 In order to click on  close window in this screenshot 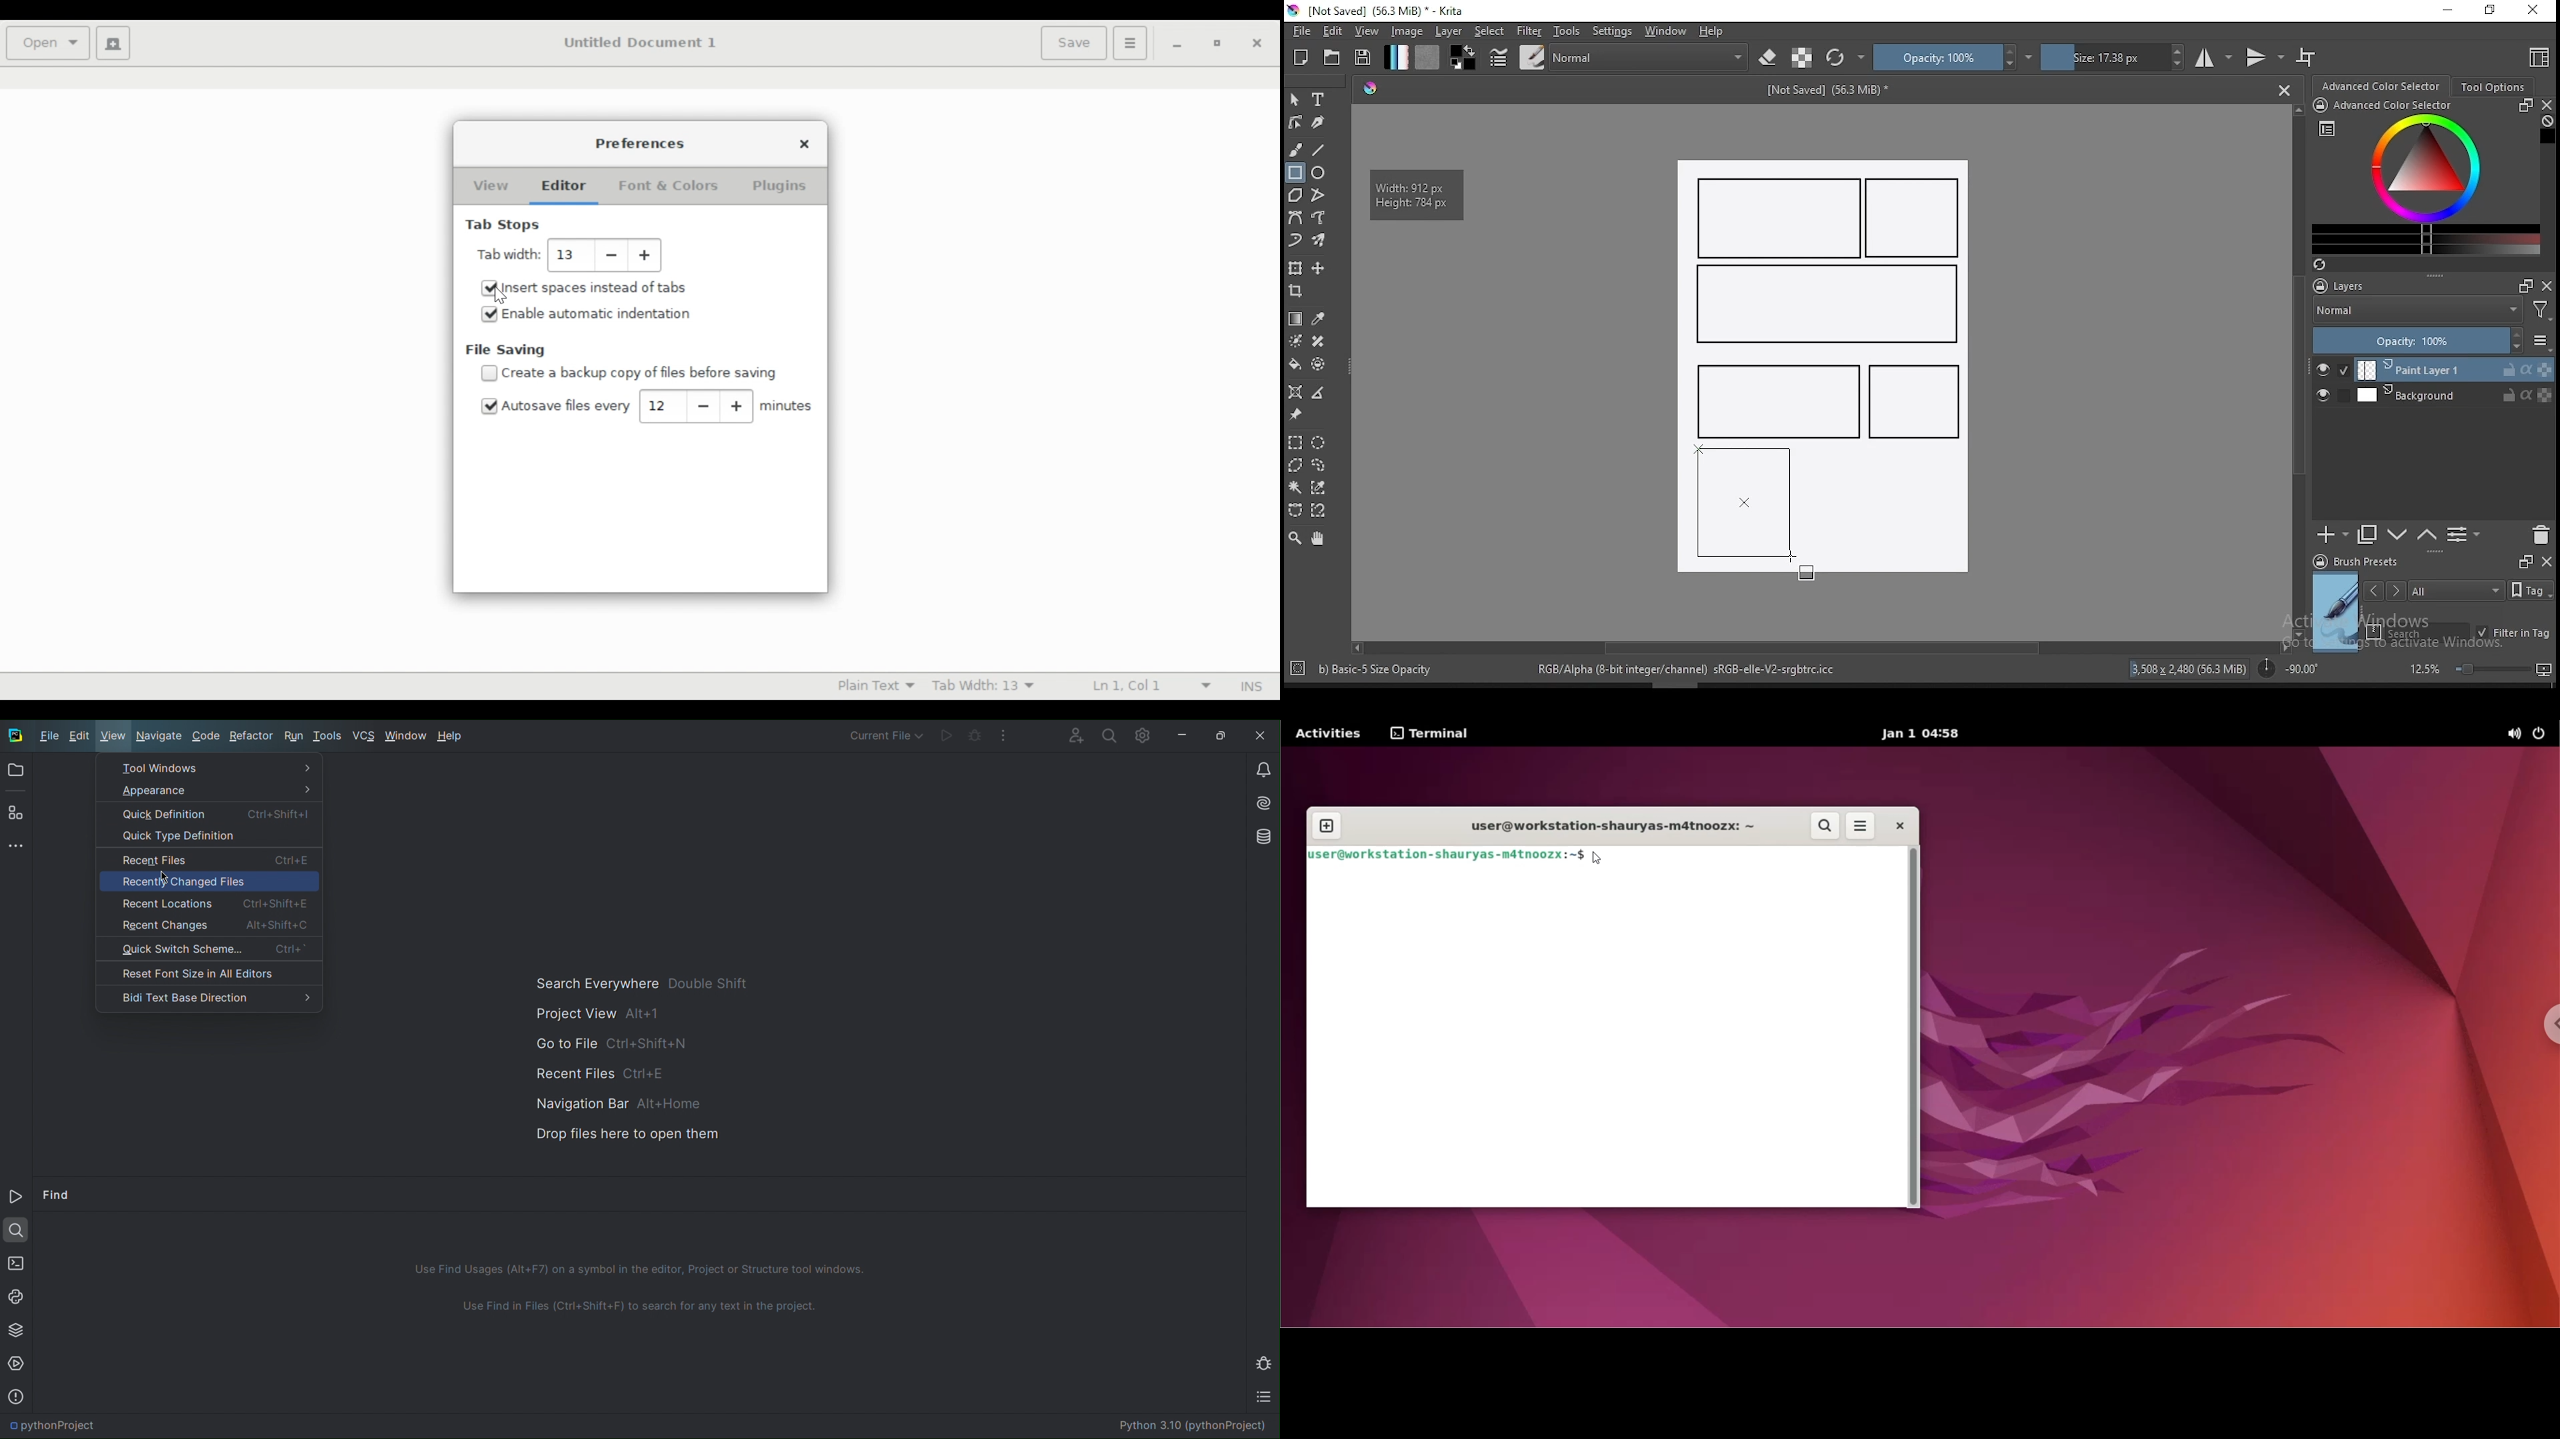, I will do `click(2535, 11)`.